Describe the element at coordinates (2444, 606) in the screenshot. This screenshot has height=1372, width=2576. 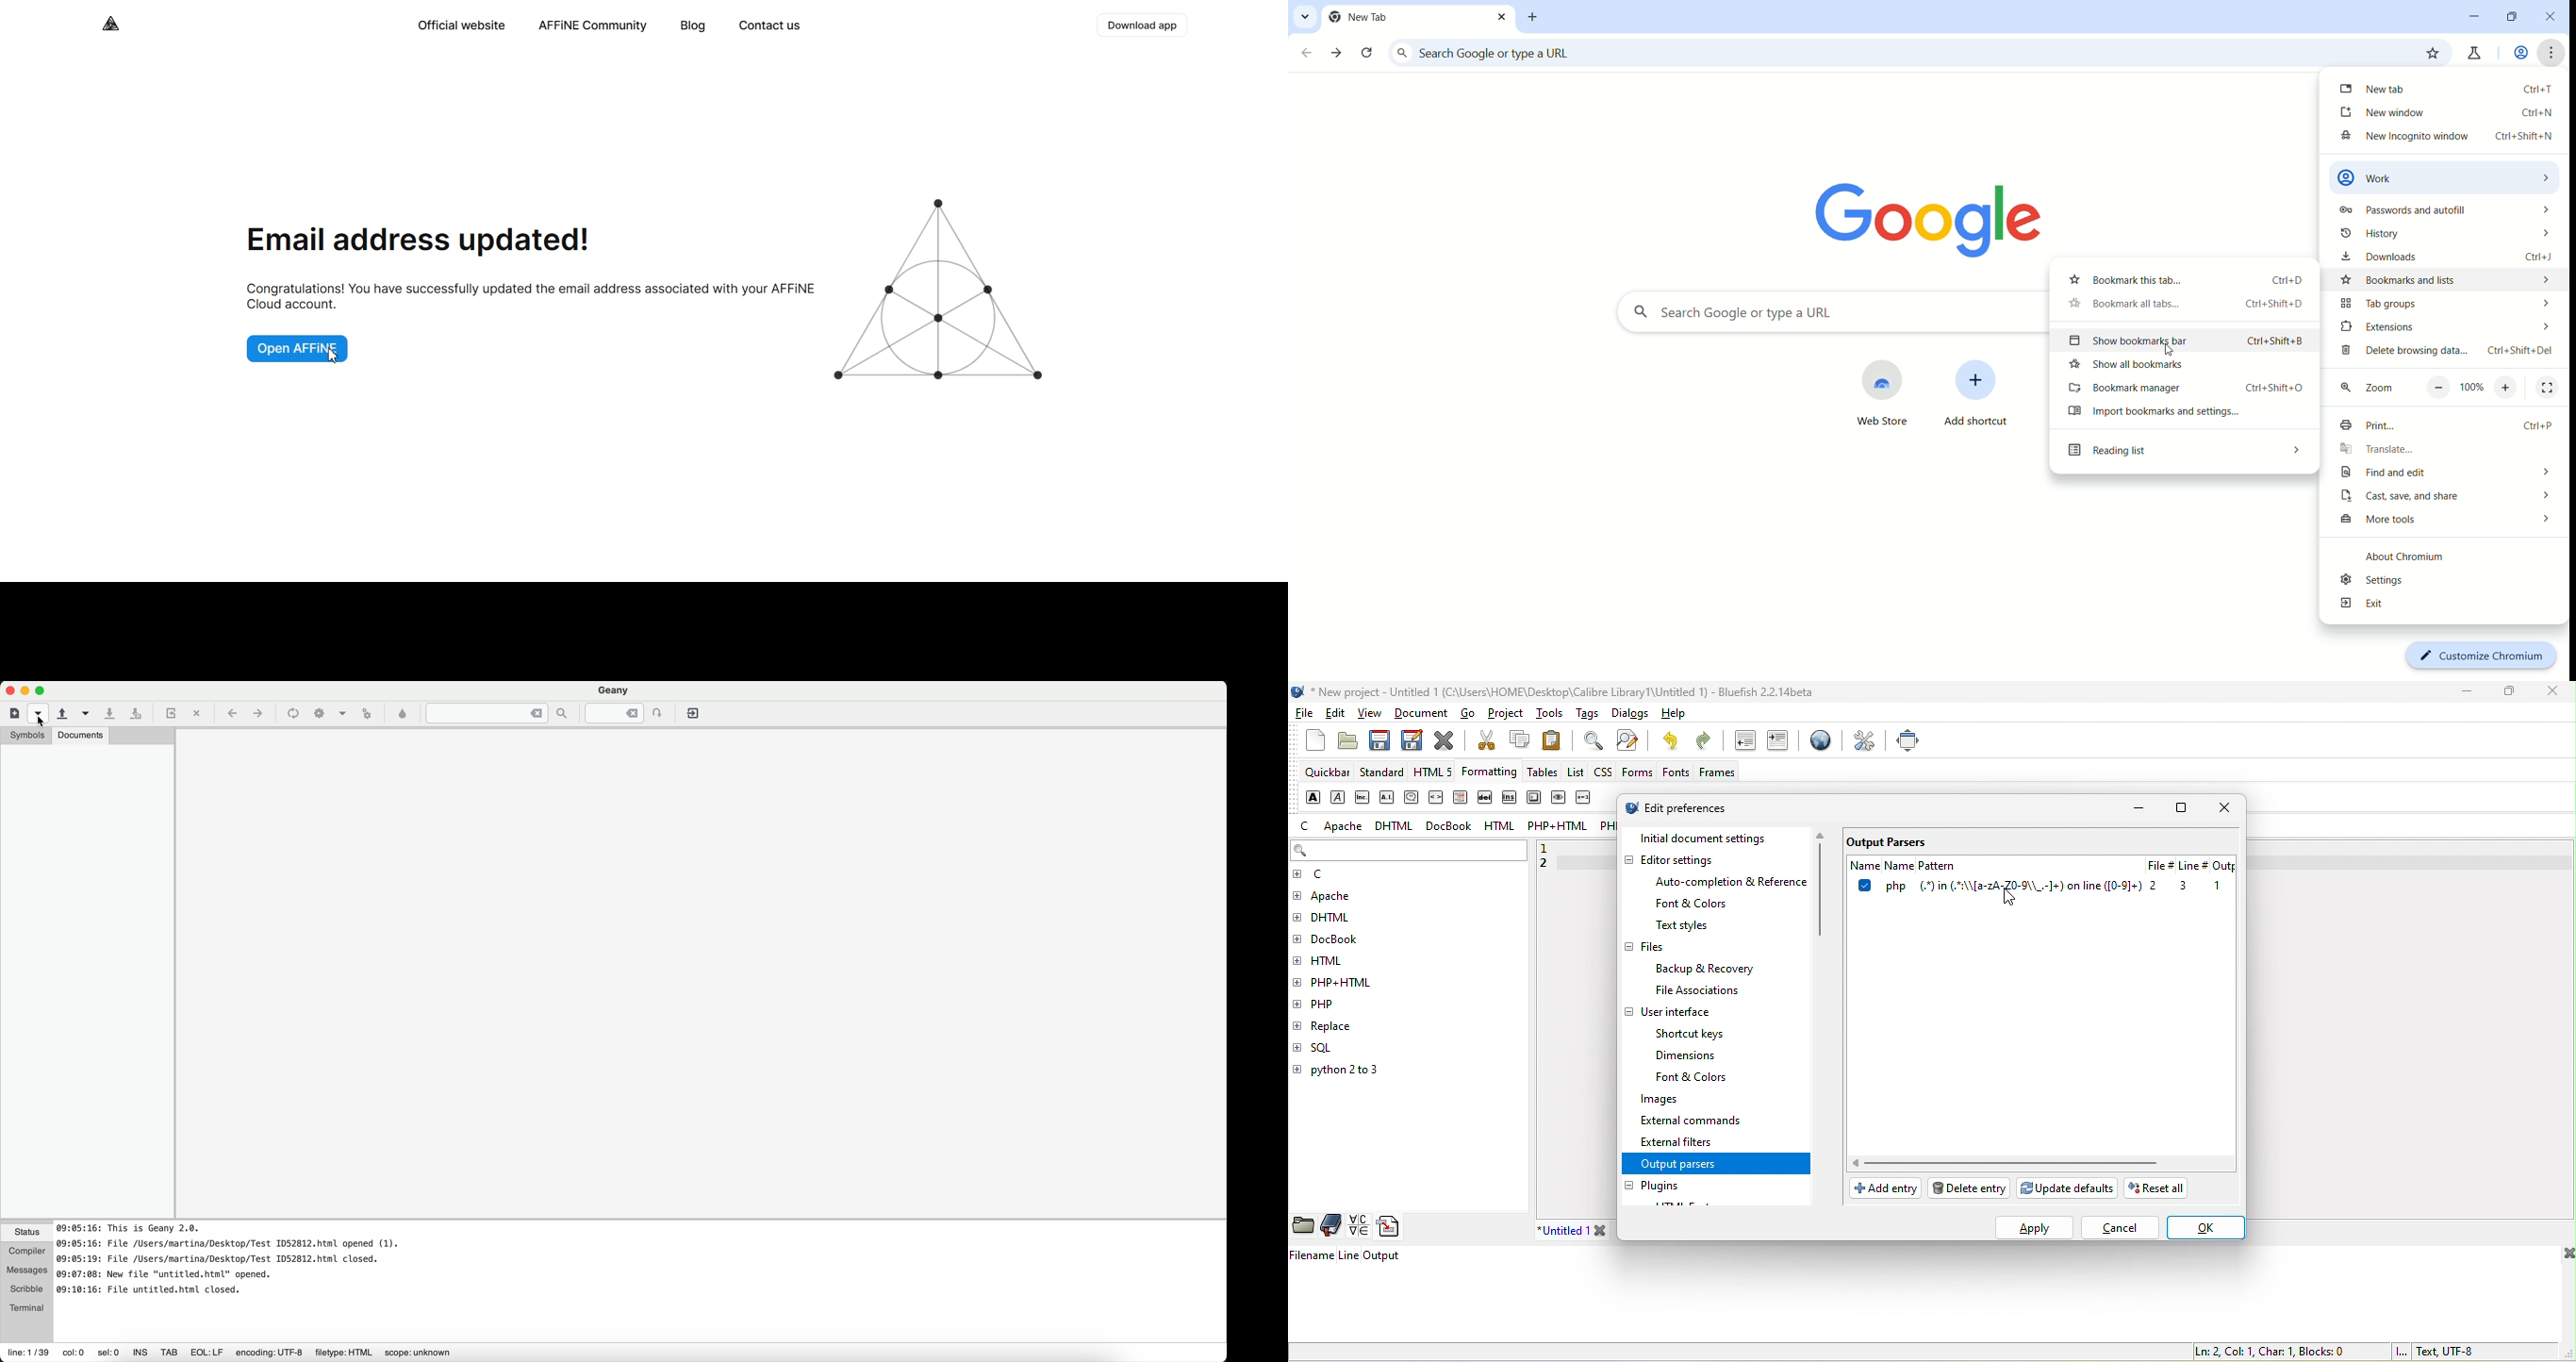
I see `exit` at that location.